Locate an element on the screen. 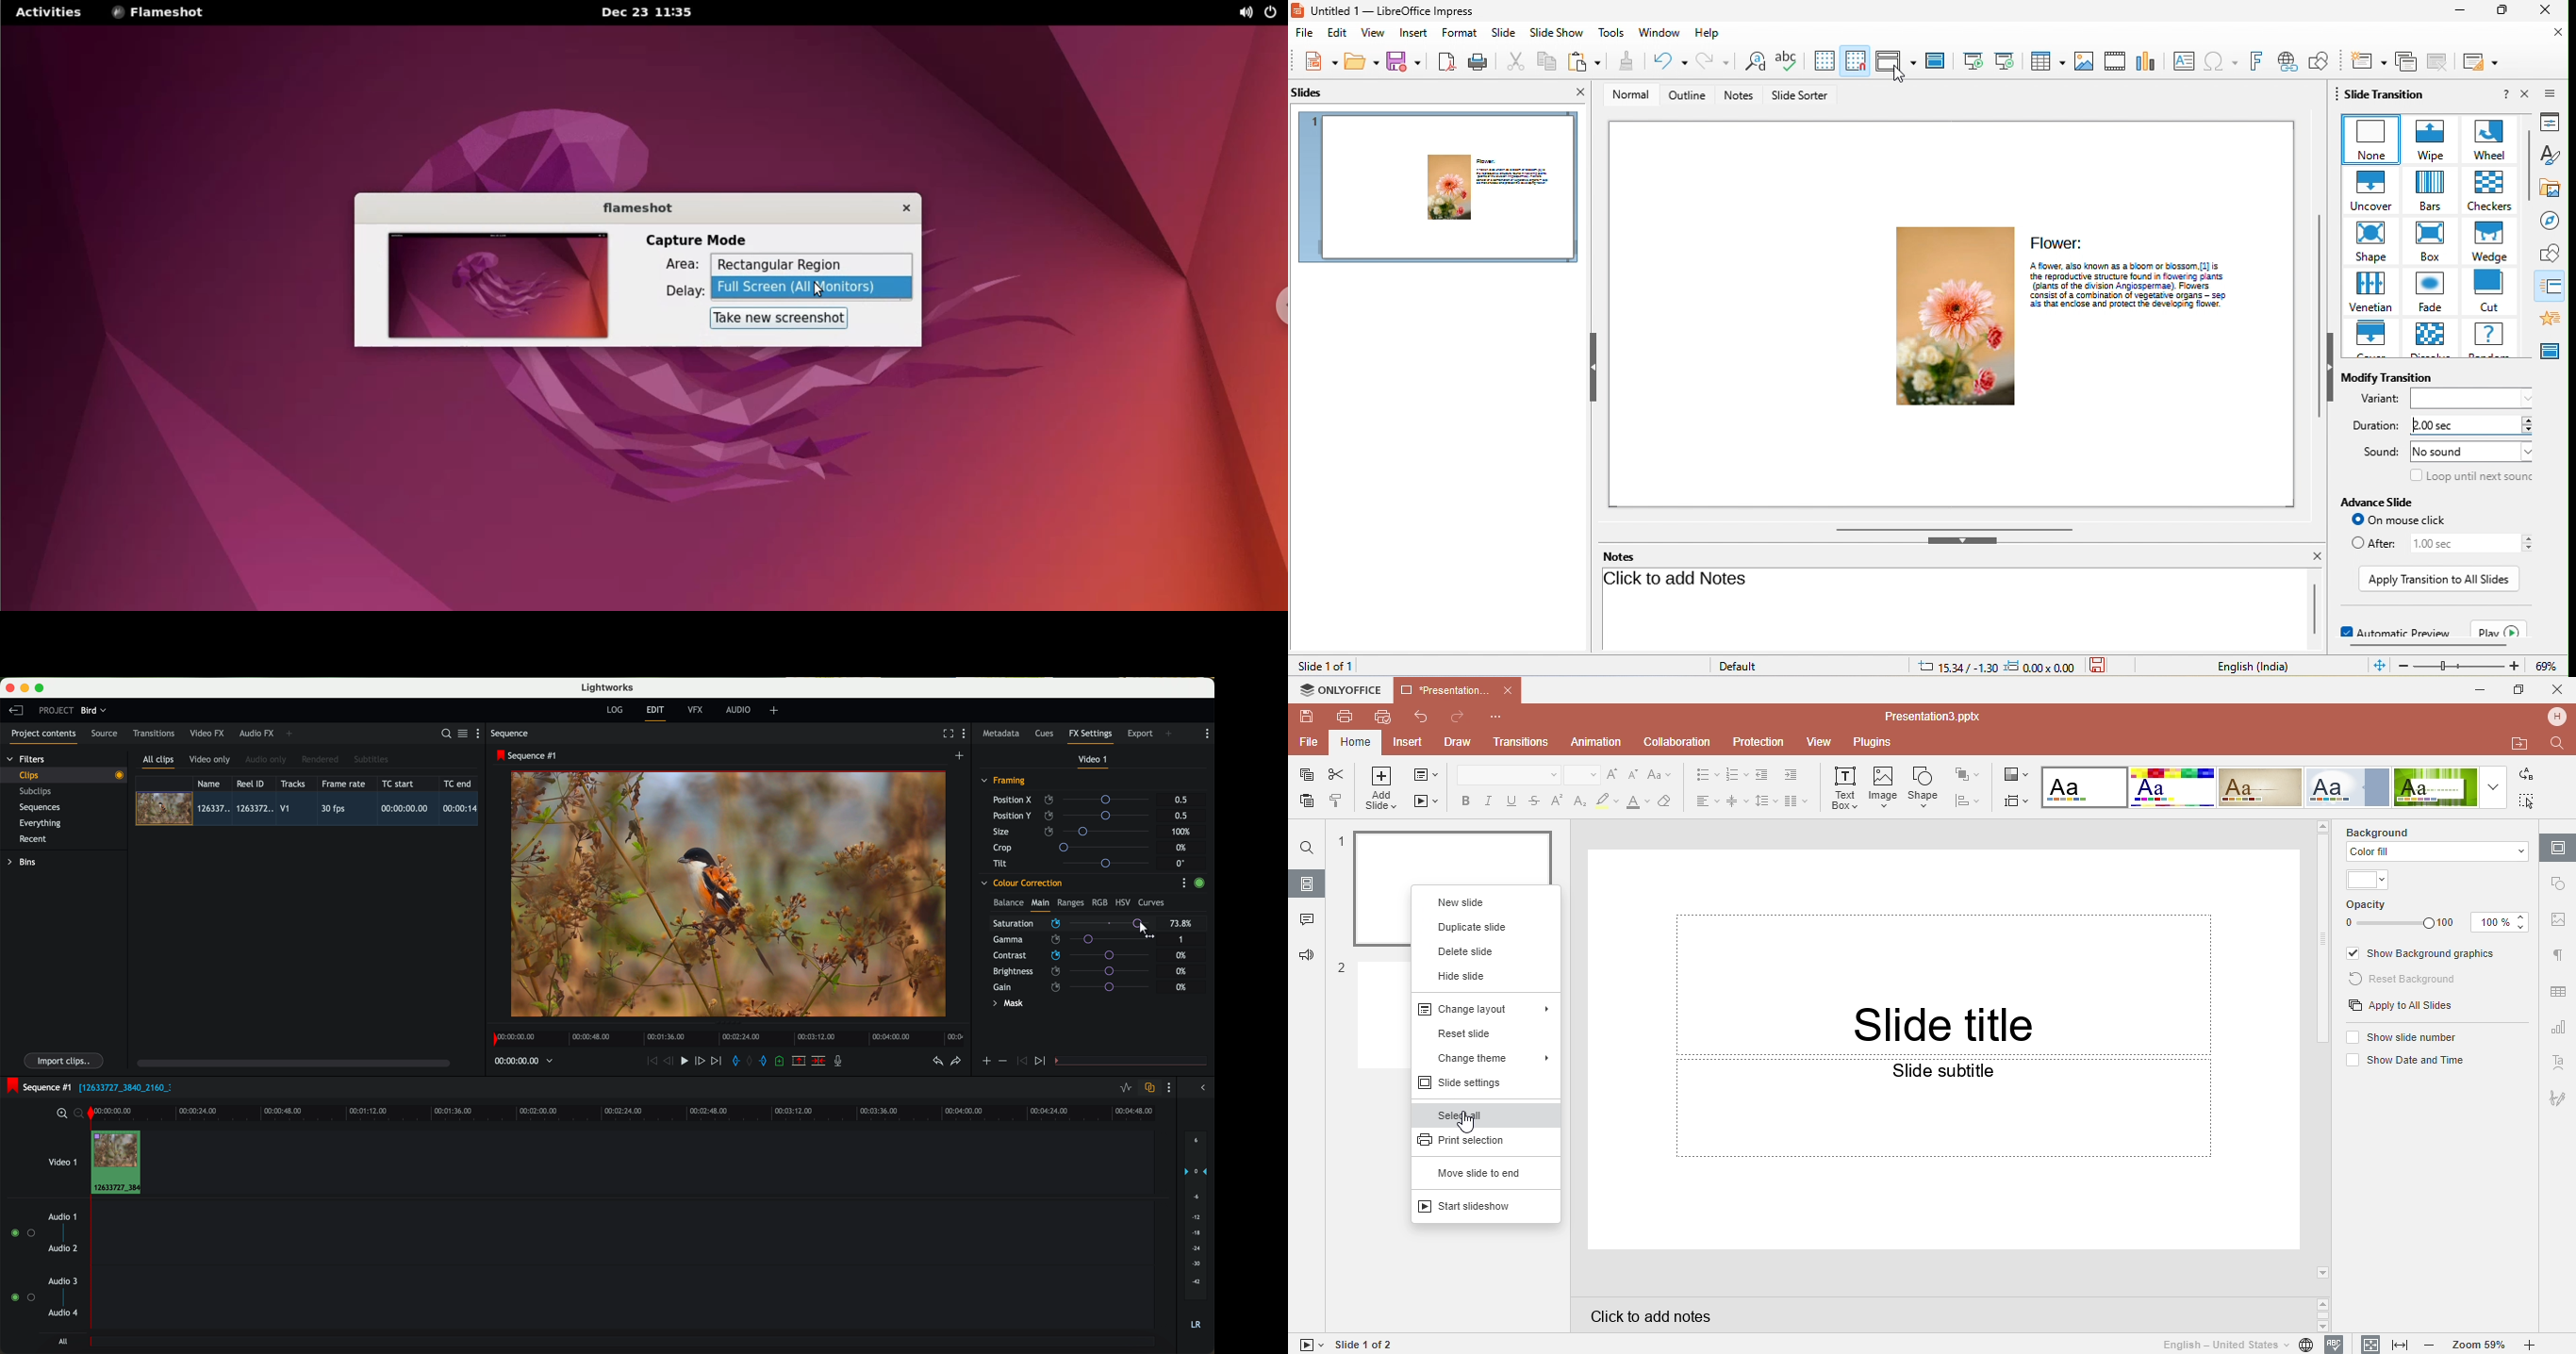 This screenshot has width=2576, height=1372. close program is located at coordinates (10, 688).